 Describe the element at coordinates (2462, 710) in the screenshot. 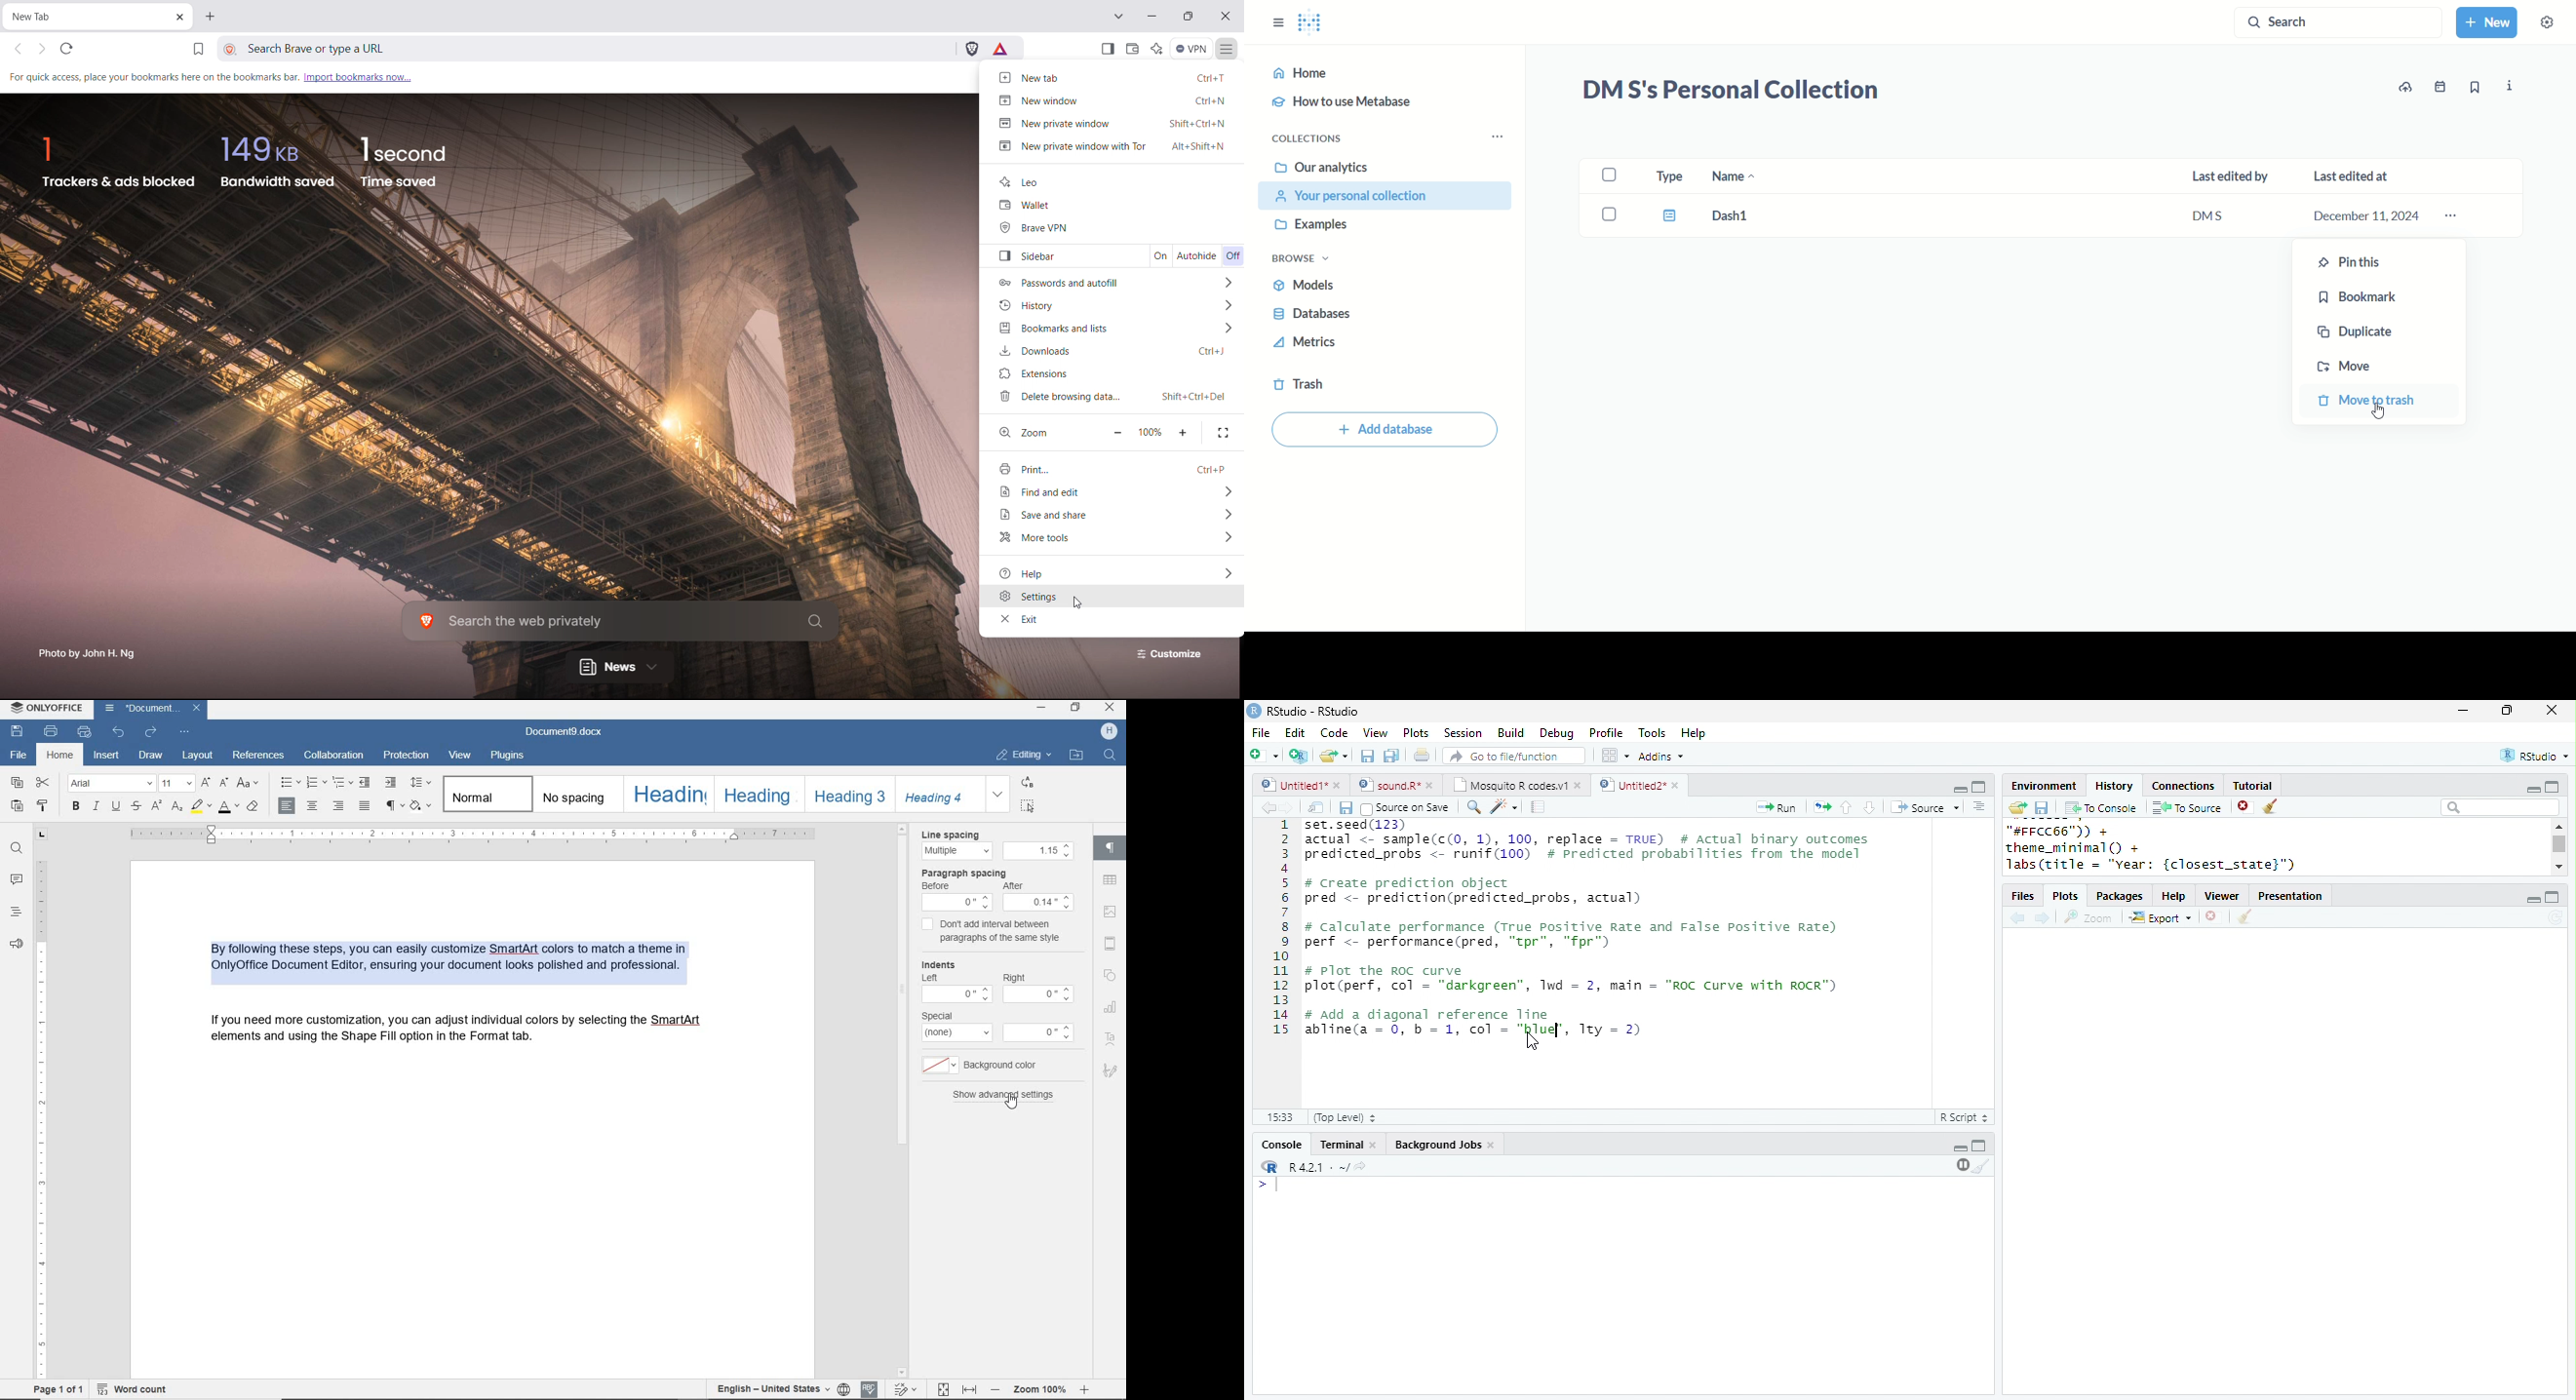

I see `minimize` at that location.